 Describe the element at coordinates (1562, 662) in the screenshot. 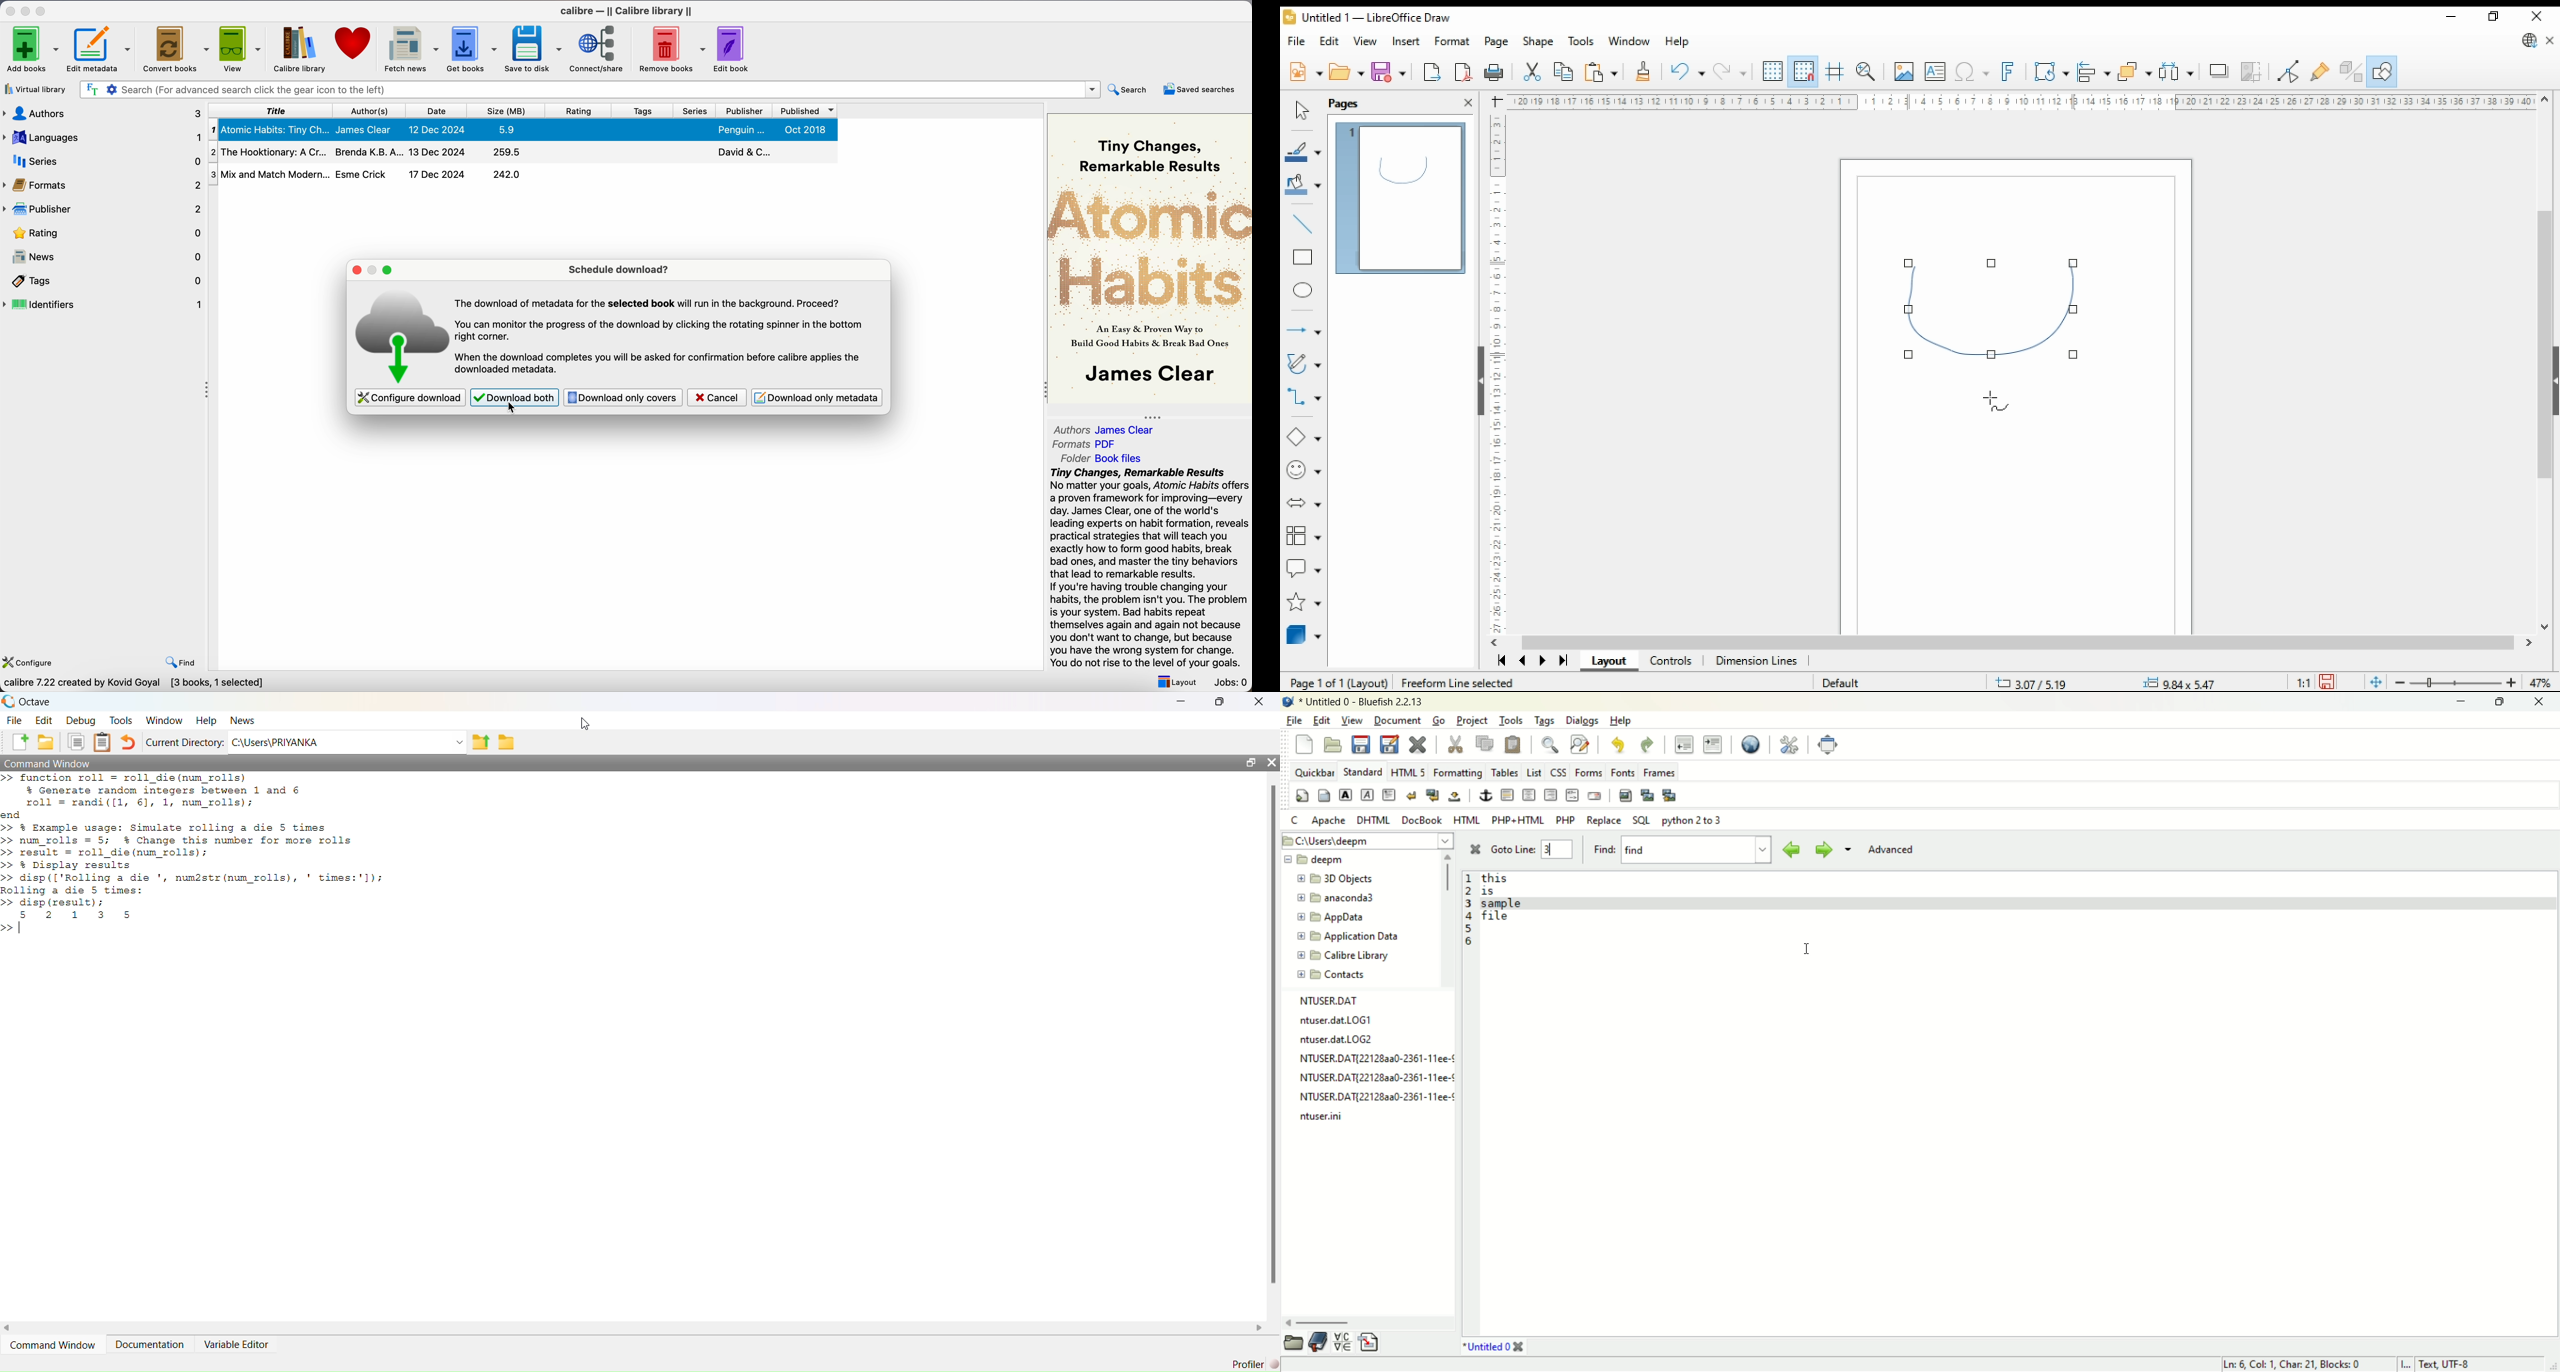

I see `last page` at that location.